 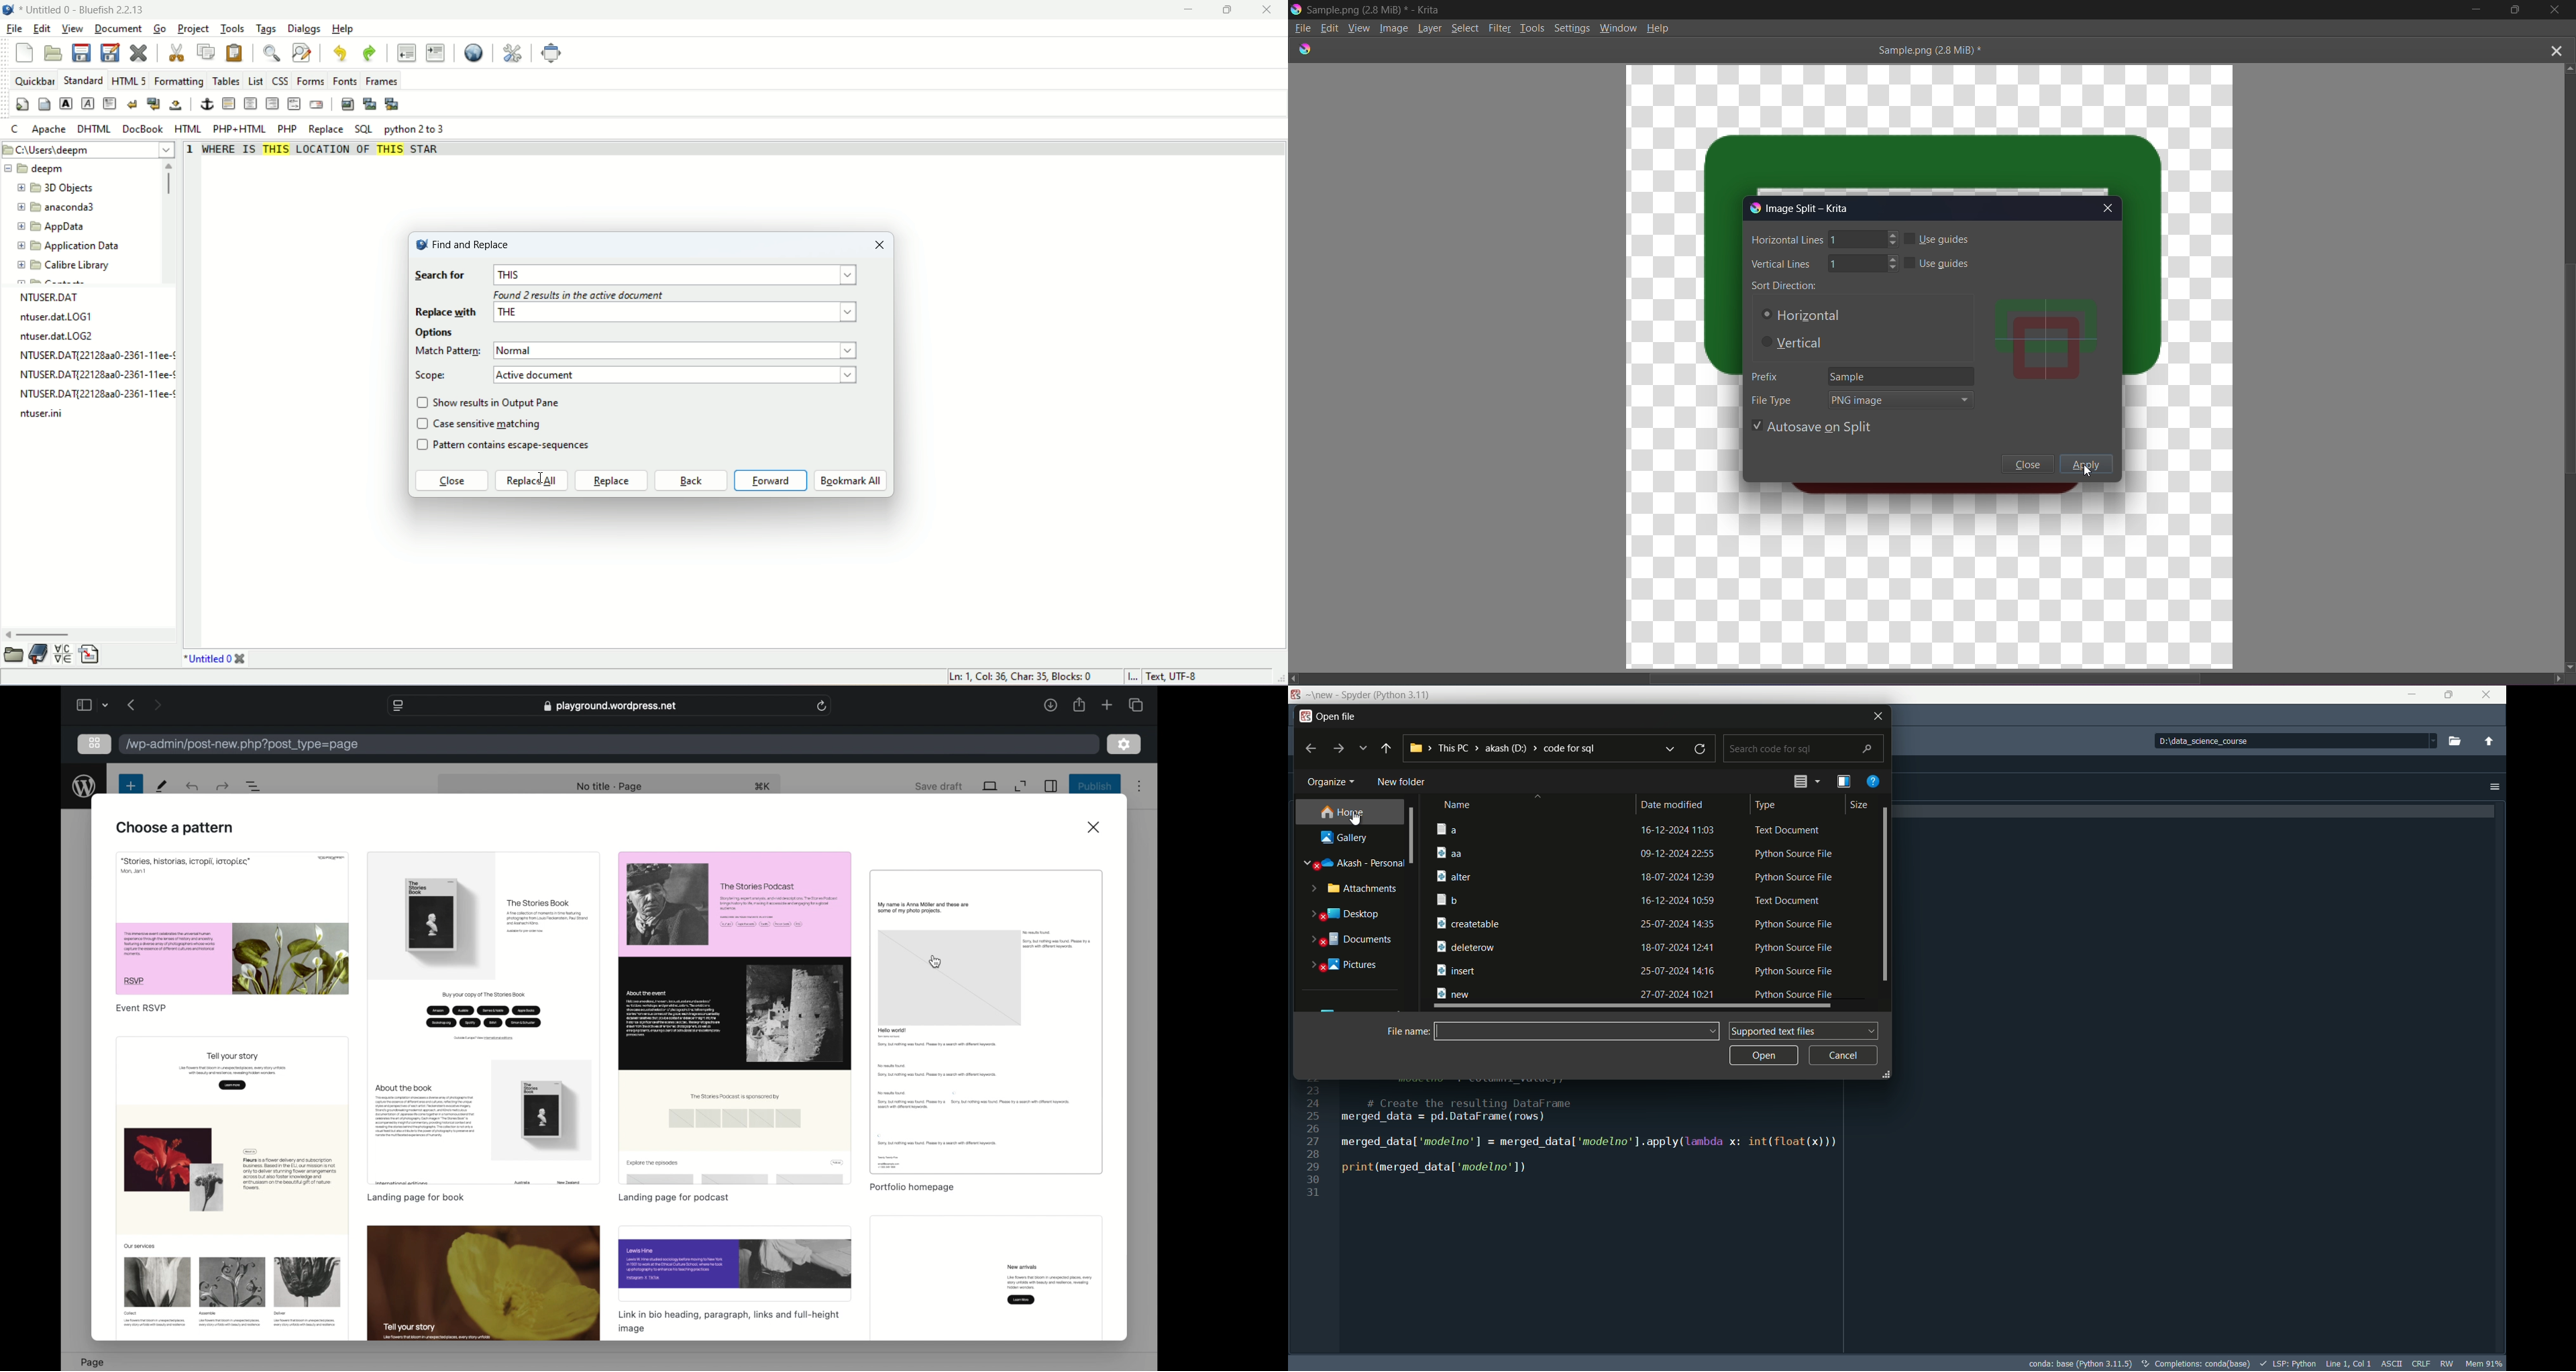 I want to click on expand, so click(x=1021, y=786).